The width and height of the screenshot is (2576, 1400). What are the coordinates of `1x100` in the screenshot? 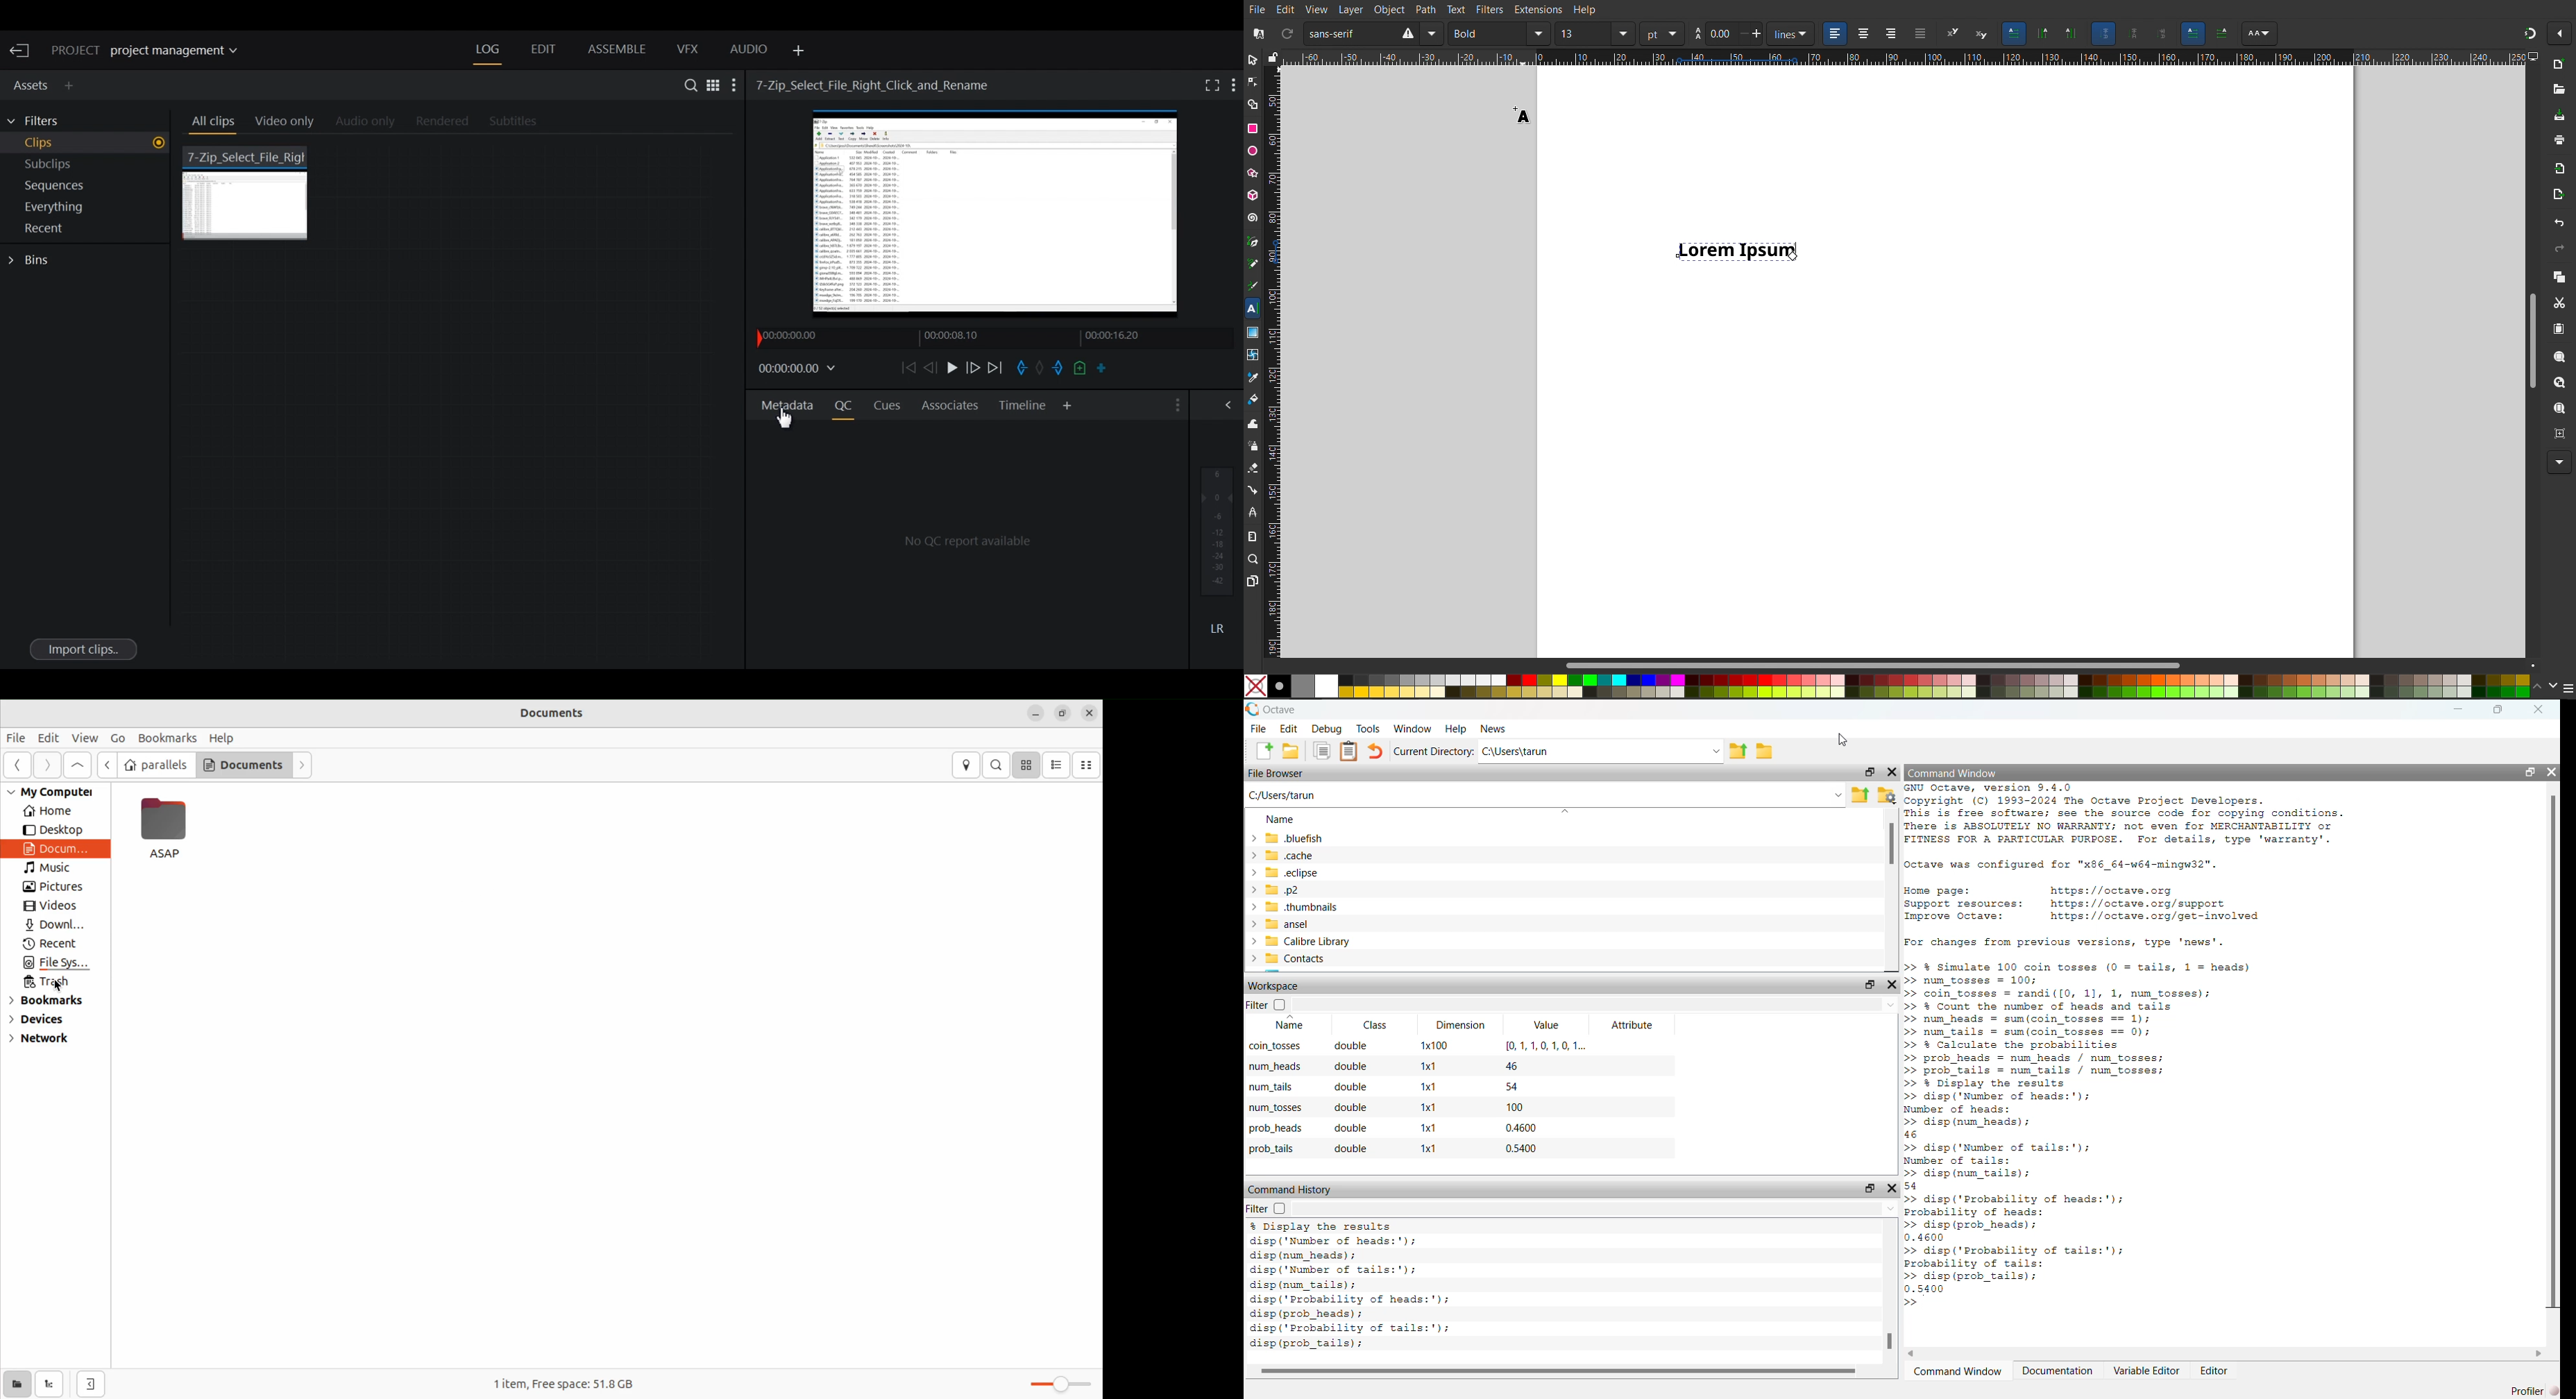 It's located at (1435, 1045).